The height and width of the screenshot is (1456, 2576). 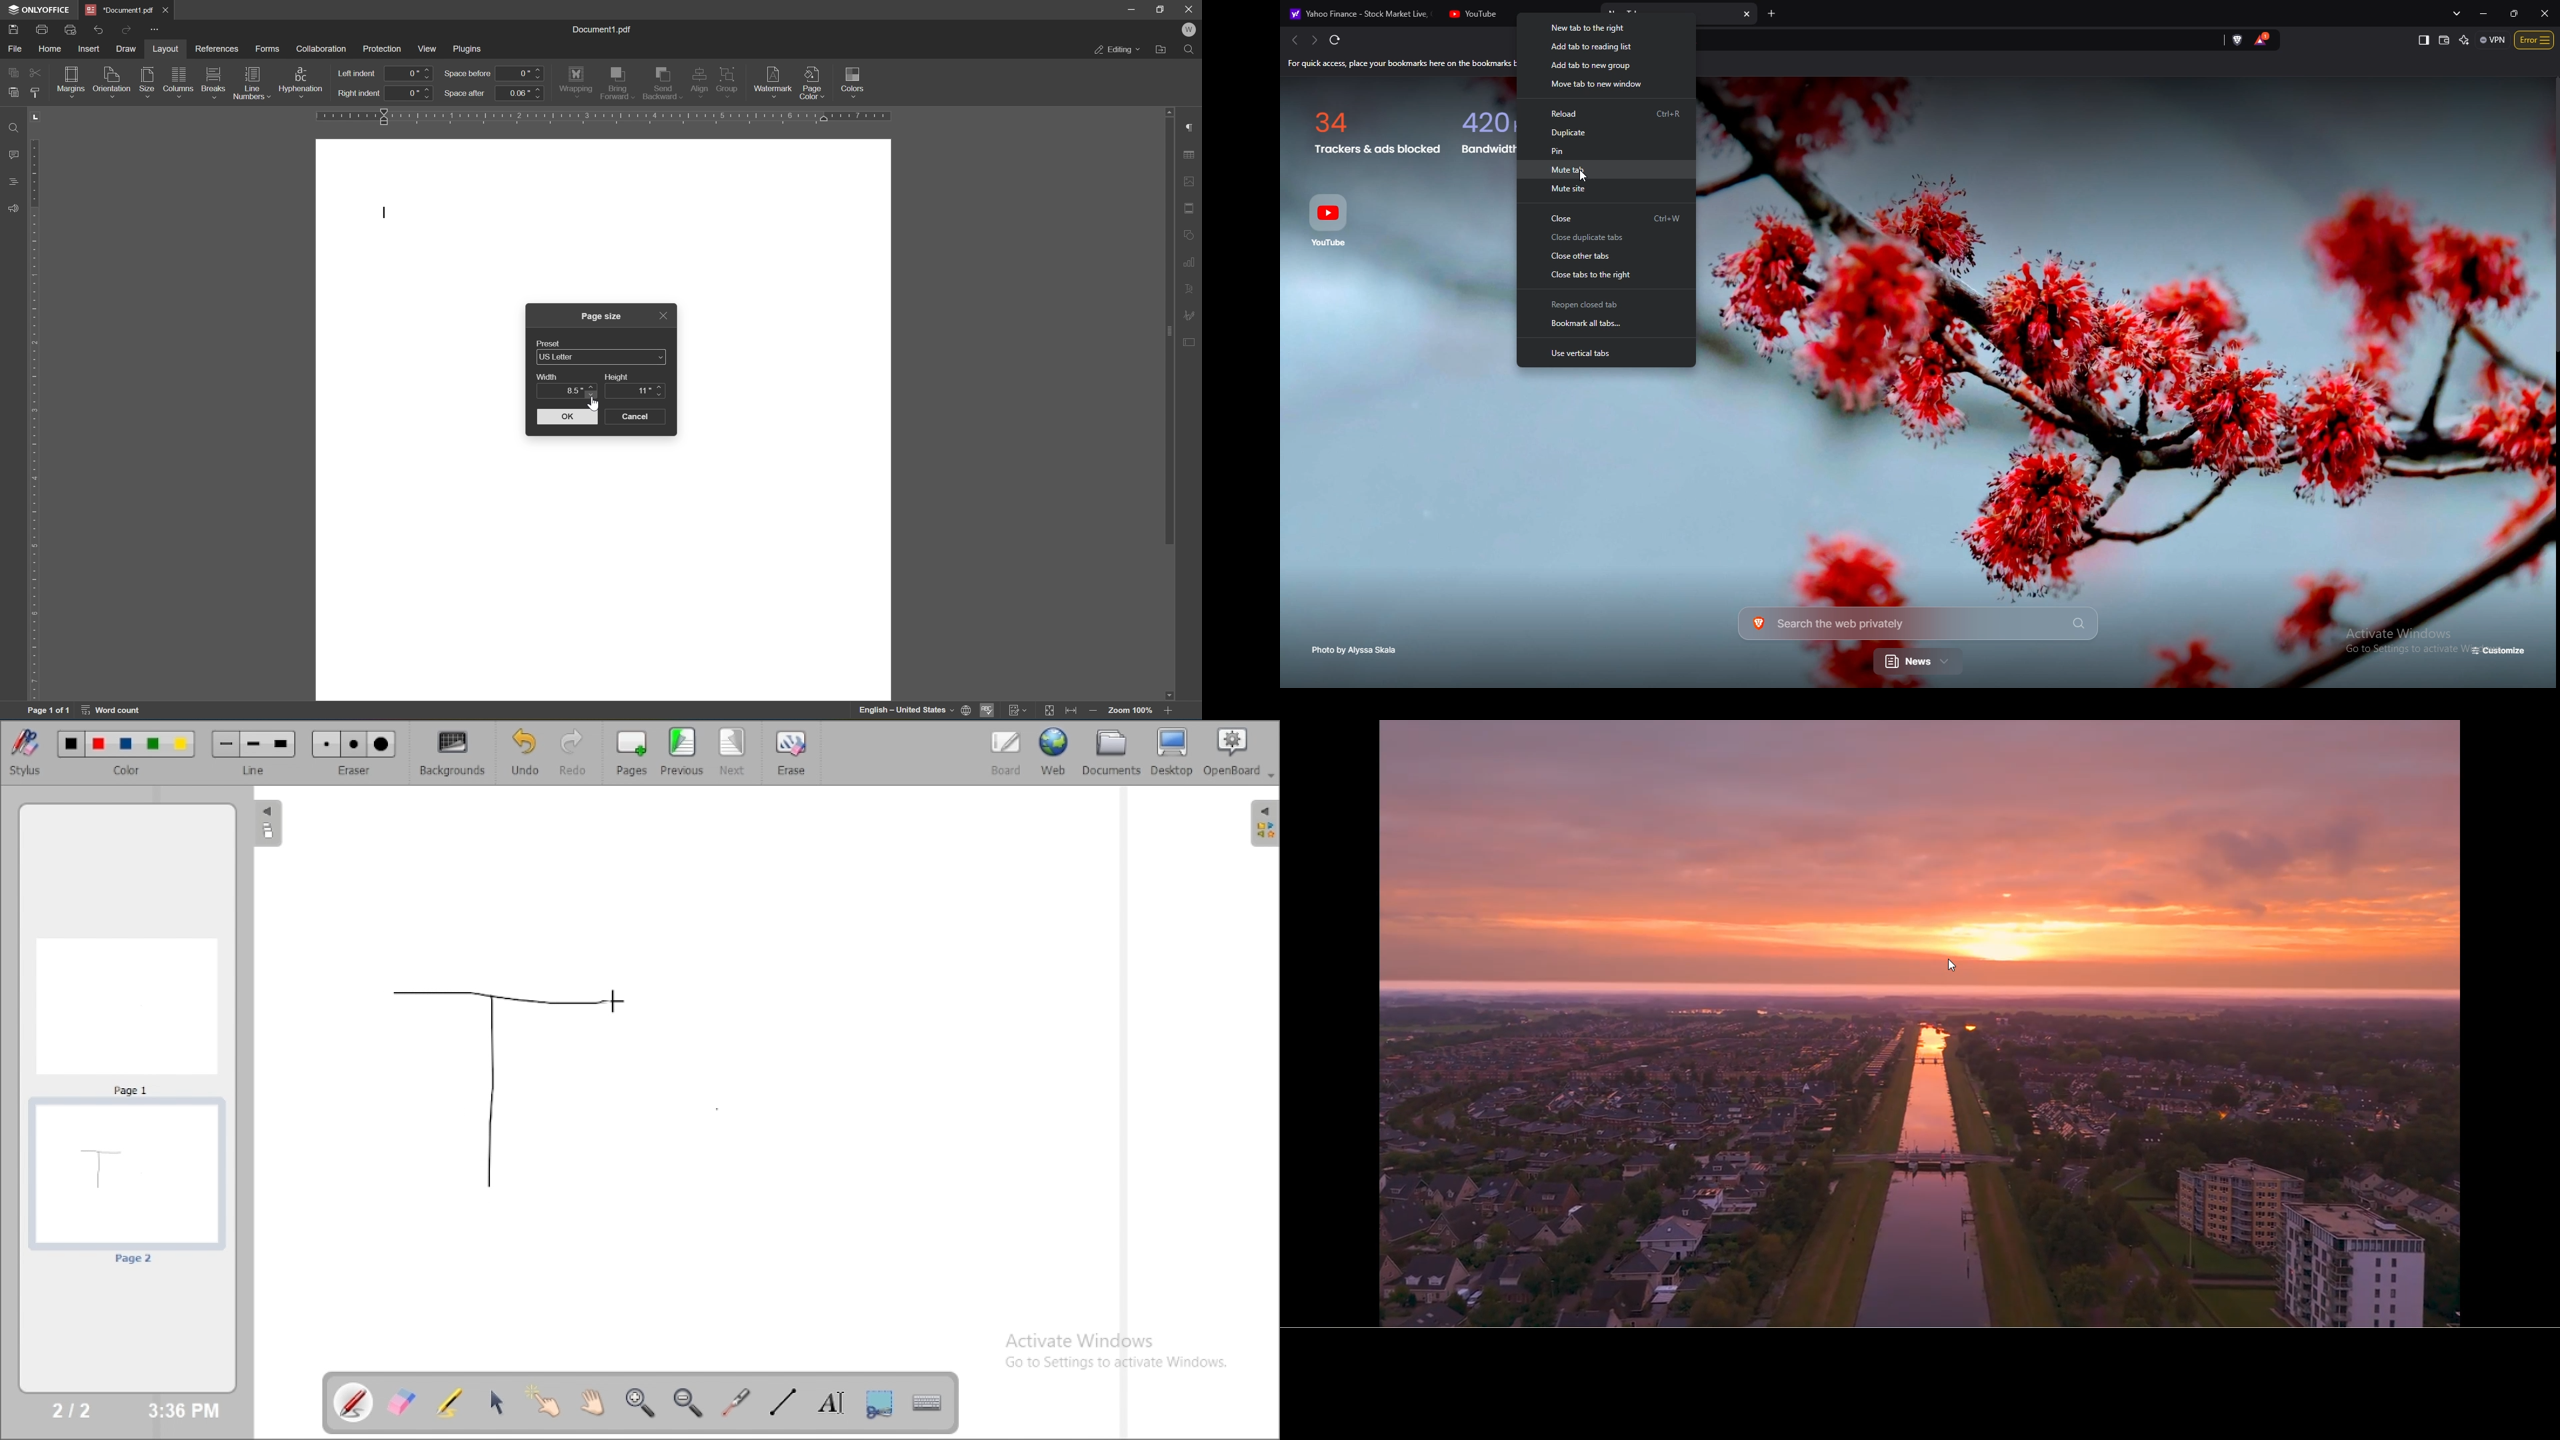 I want to click on forms, so click(x=267, y=46).